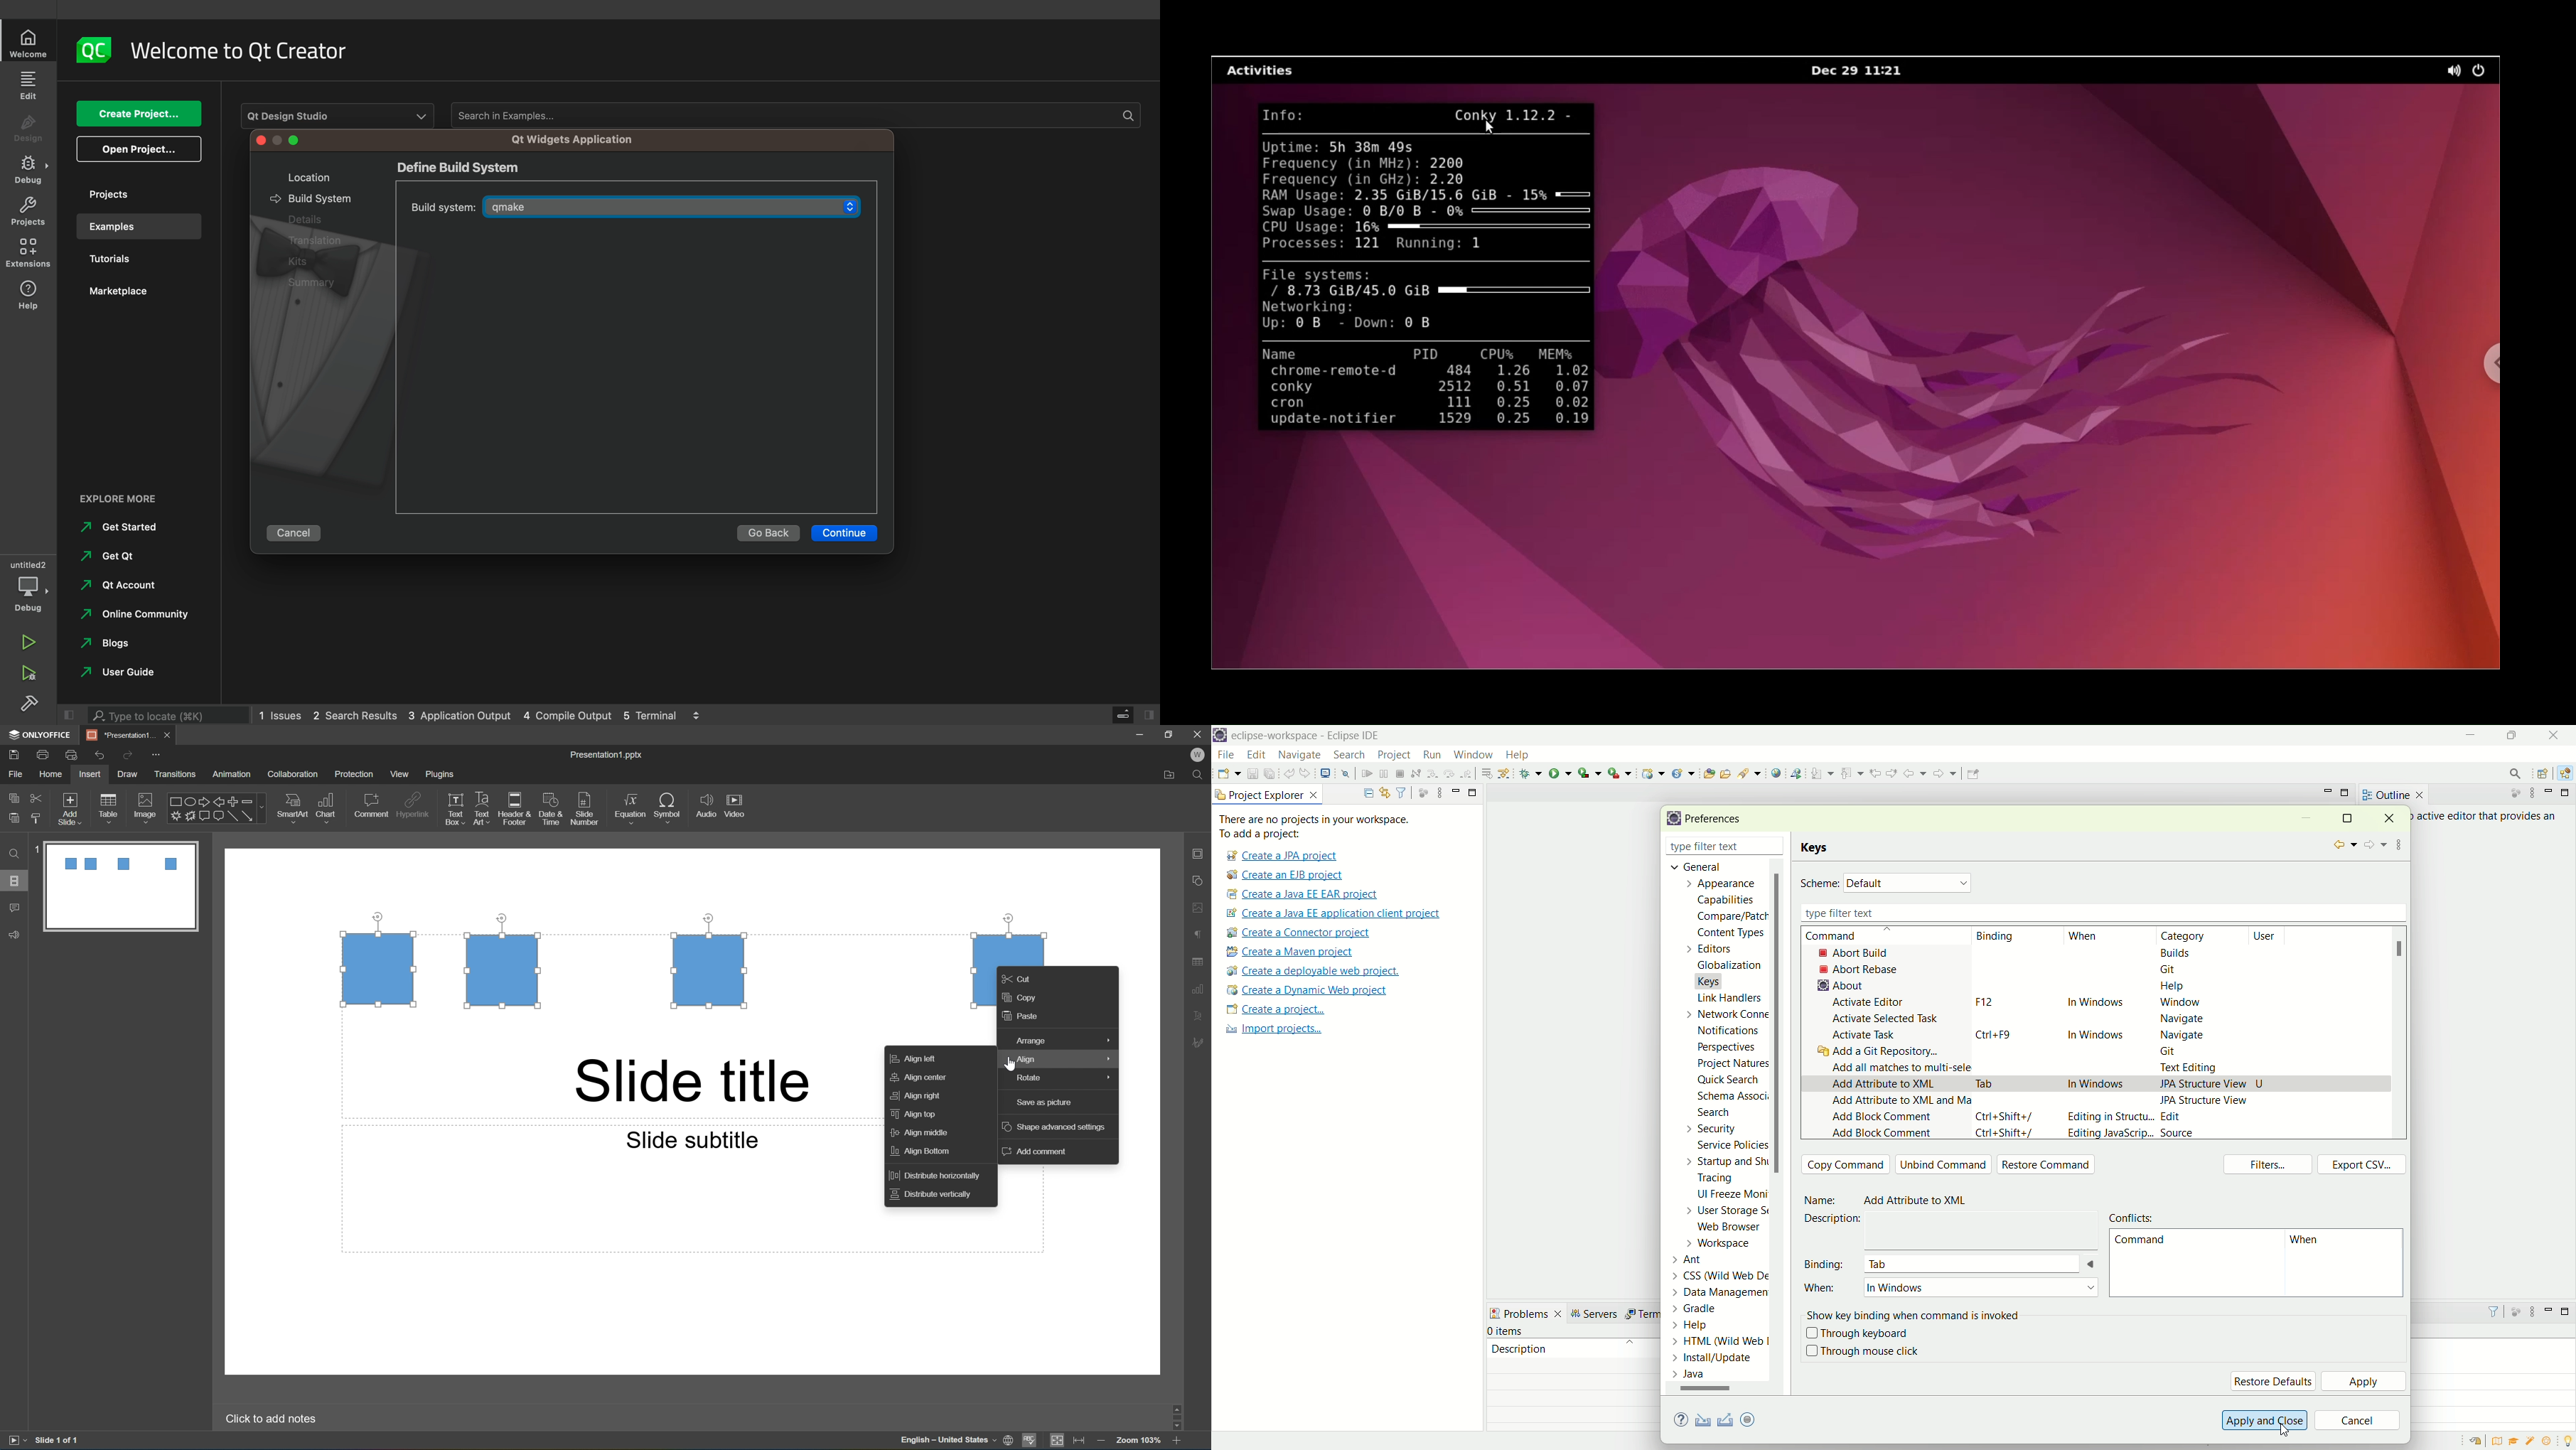 Image resolution: width=2576 pixels, height=1456 pixels. What do you see at coordinates (1203, 910) in the screenshot?
I see `image settings` at bounding box center [1203, 910].